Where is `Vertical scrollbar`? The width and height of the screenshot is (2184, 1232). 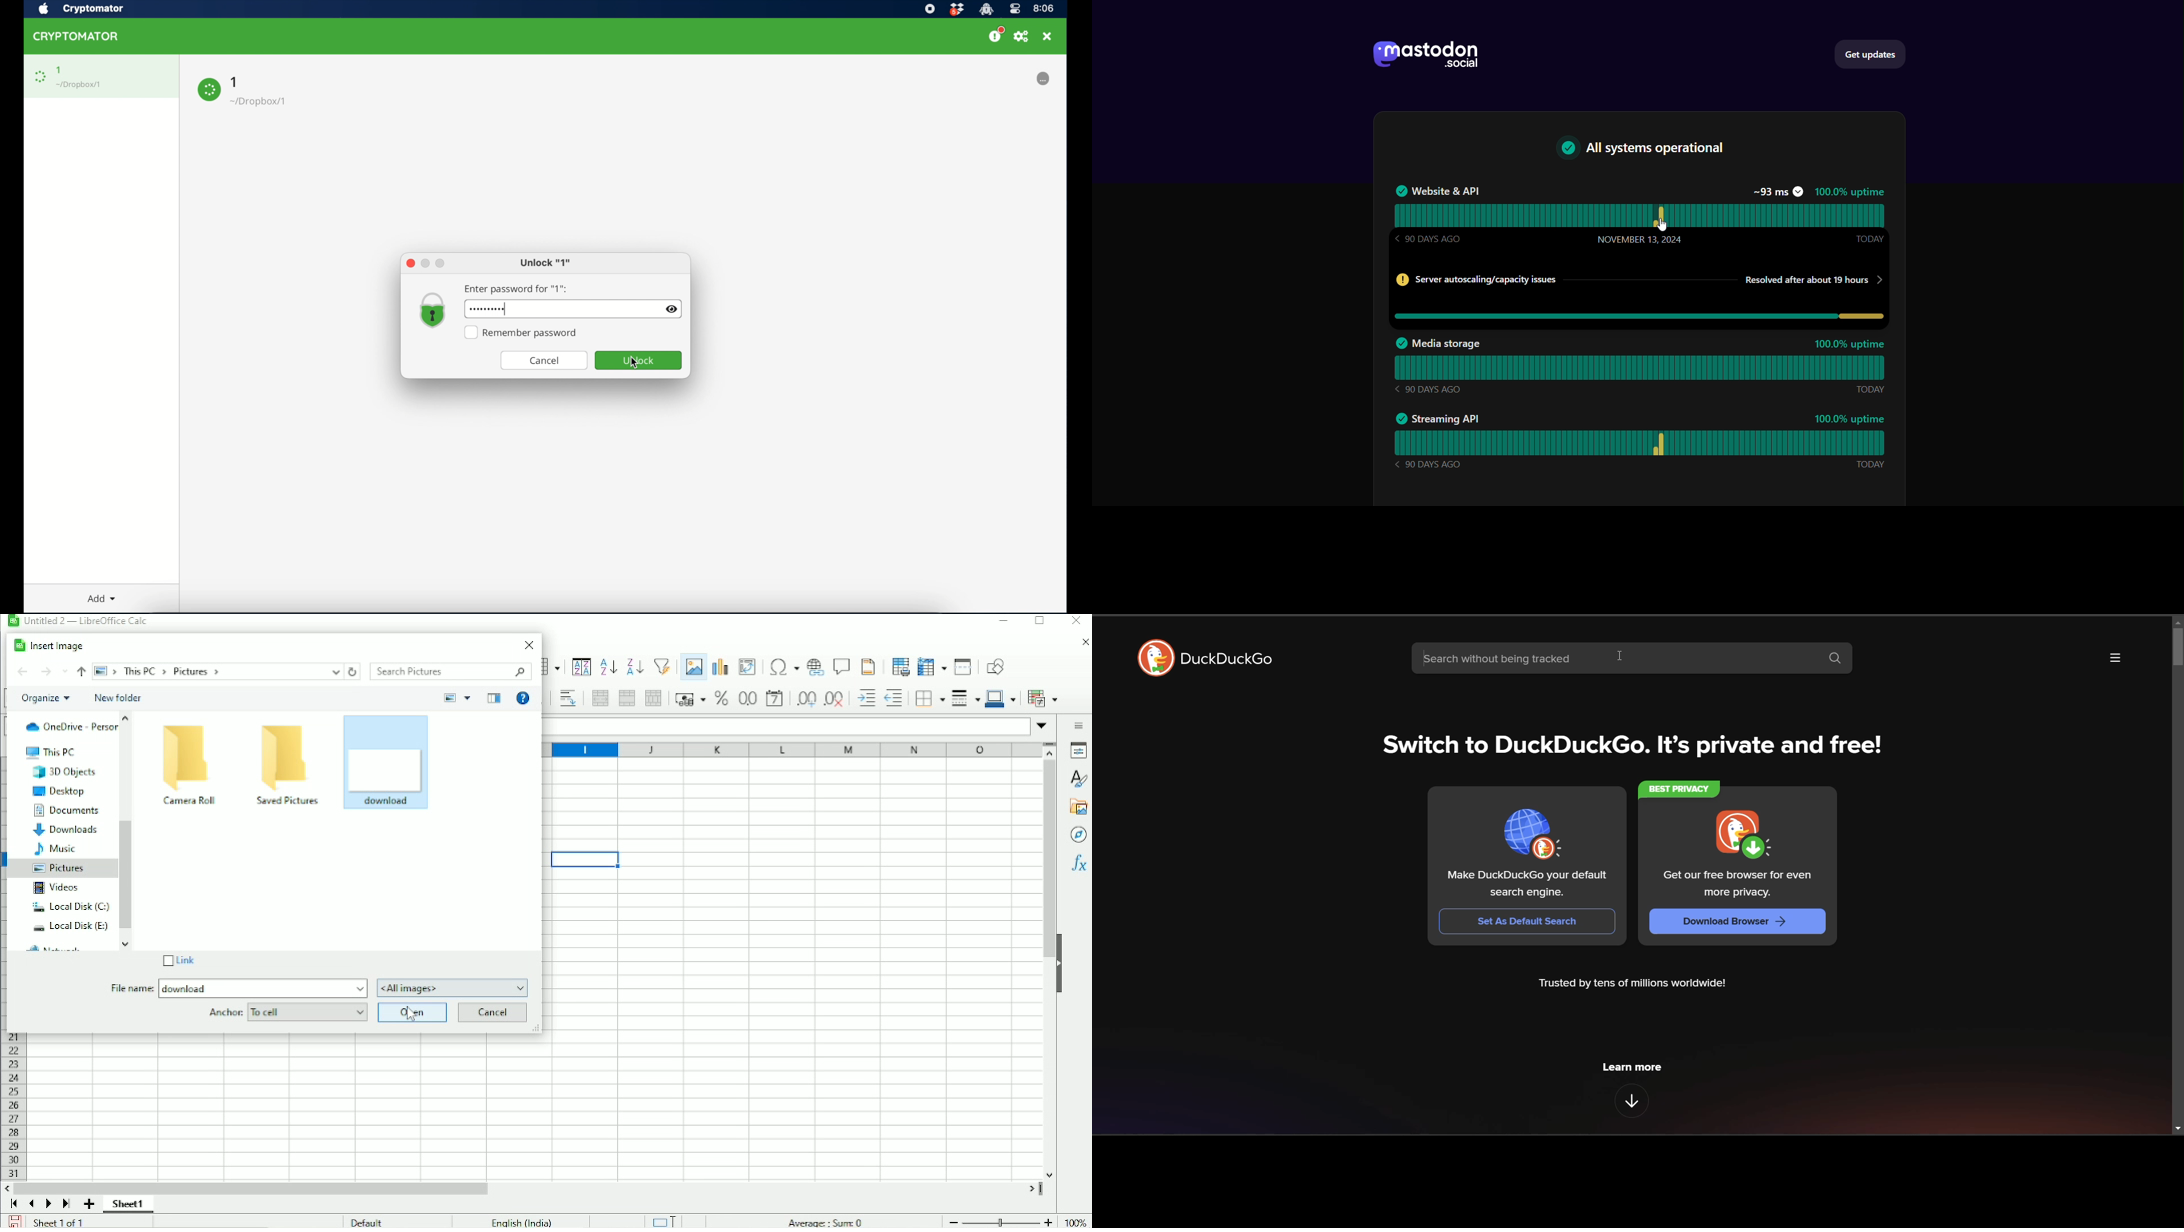 Vertical scrollbar is located at coordinates (1046, 970).